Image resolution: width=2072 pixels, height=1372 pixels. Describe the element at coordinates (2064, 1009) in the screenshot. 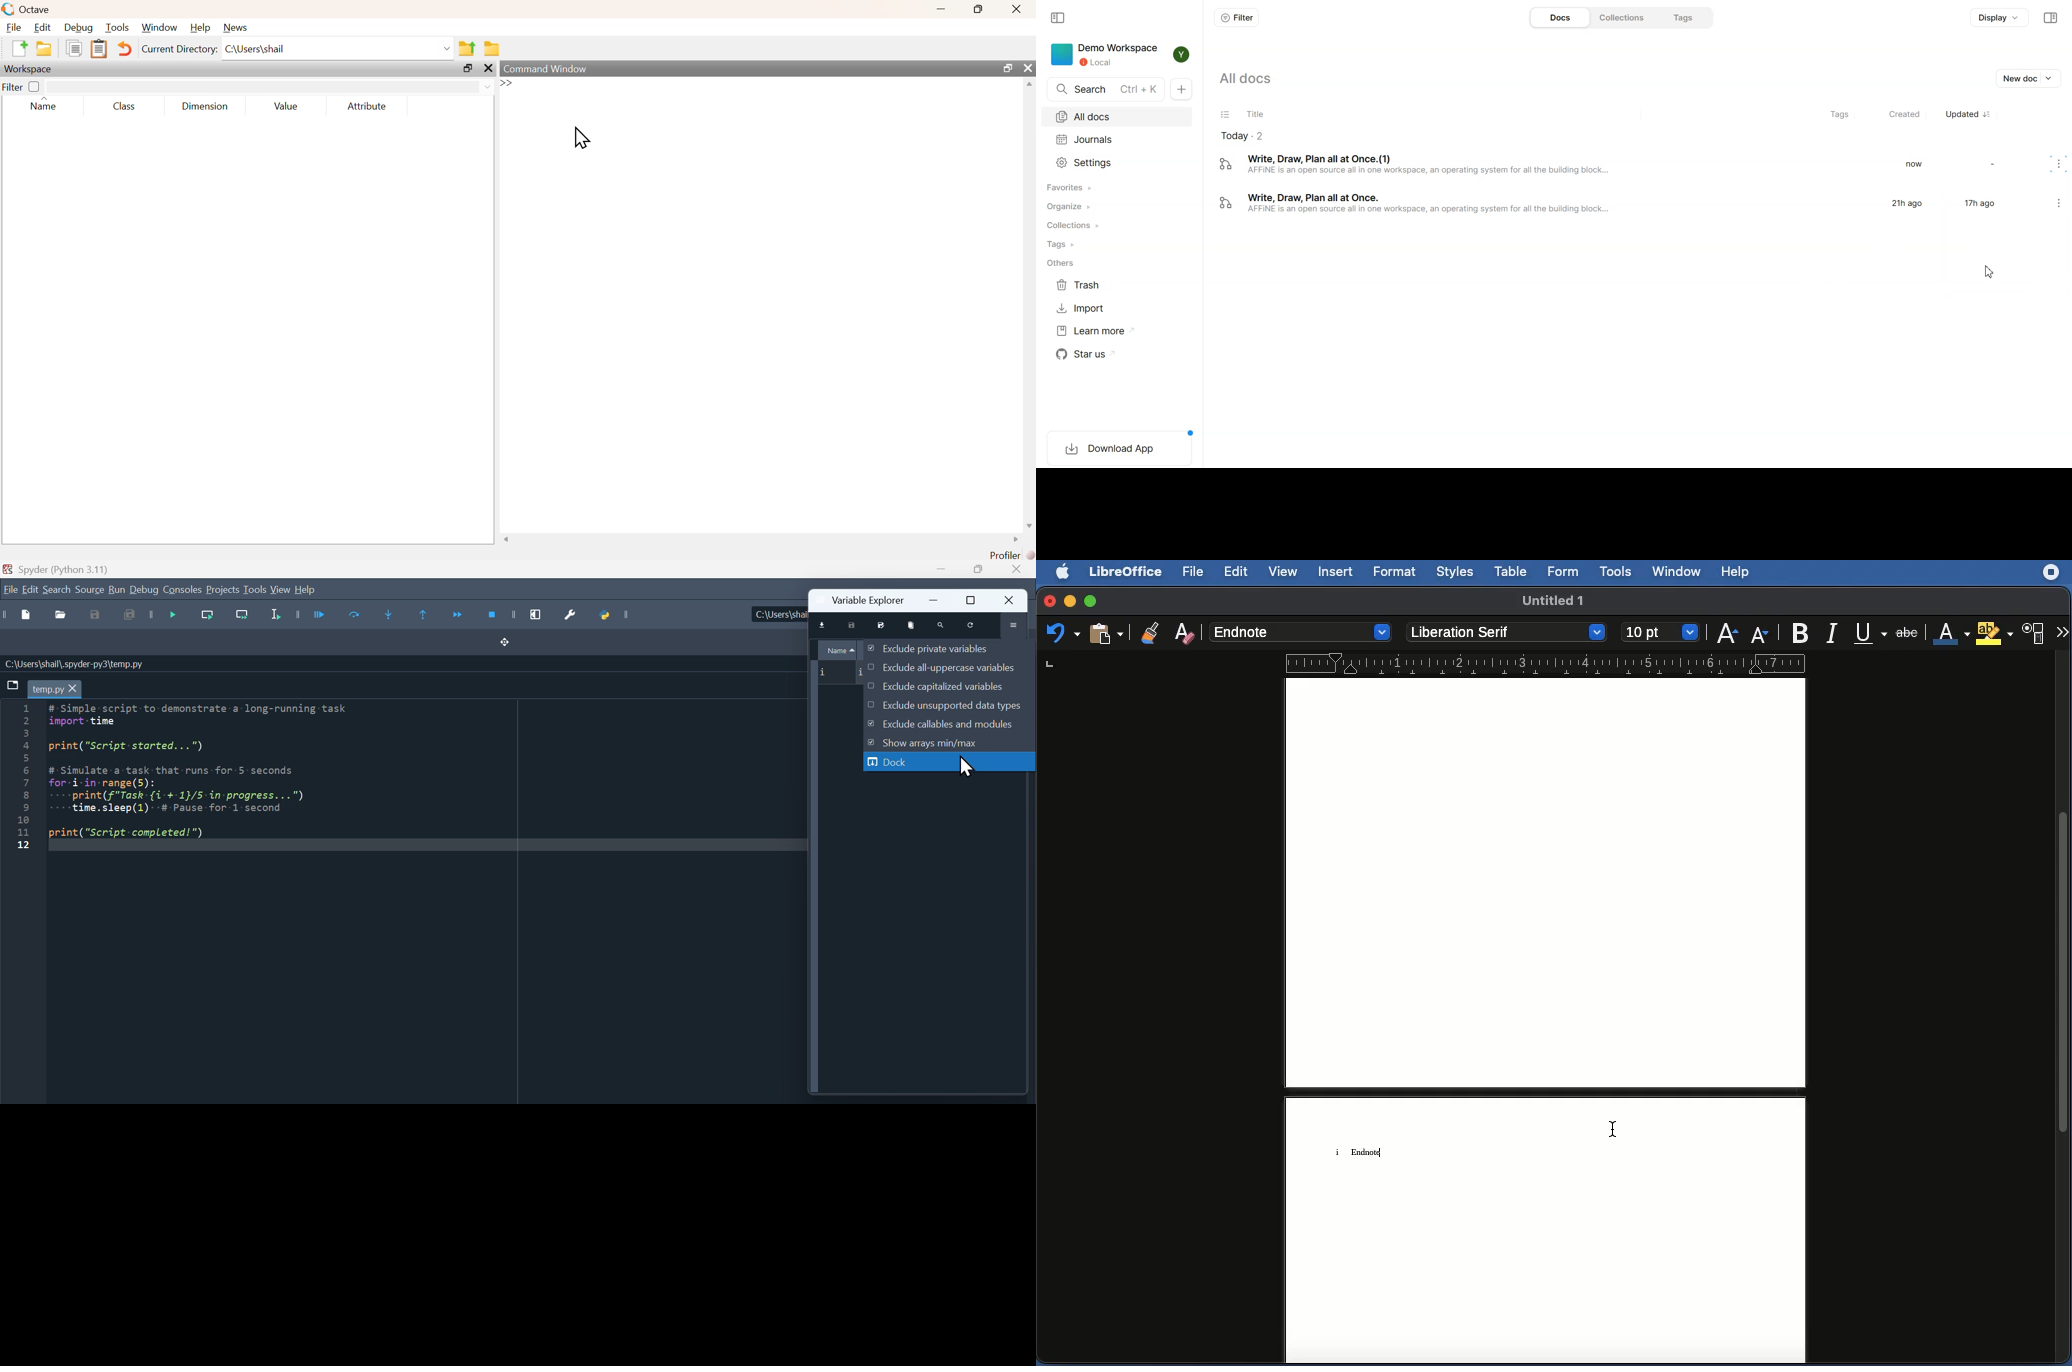

I see `Scroll` at that location.